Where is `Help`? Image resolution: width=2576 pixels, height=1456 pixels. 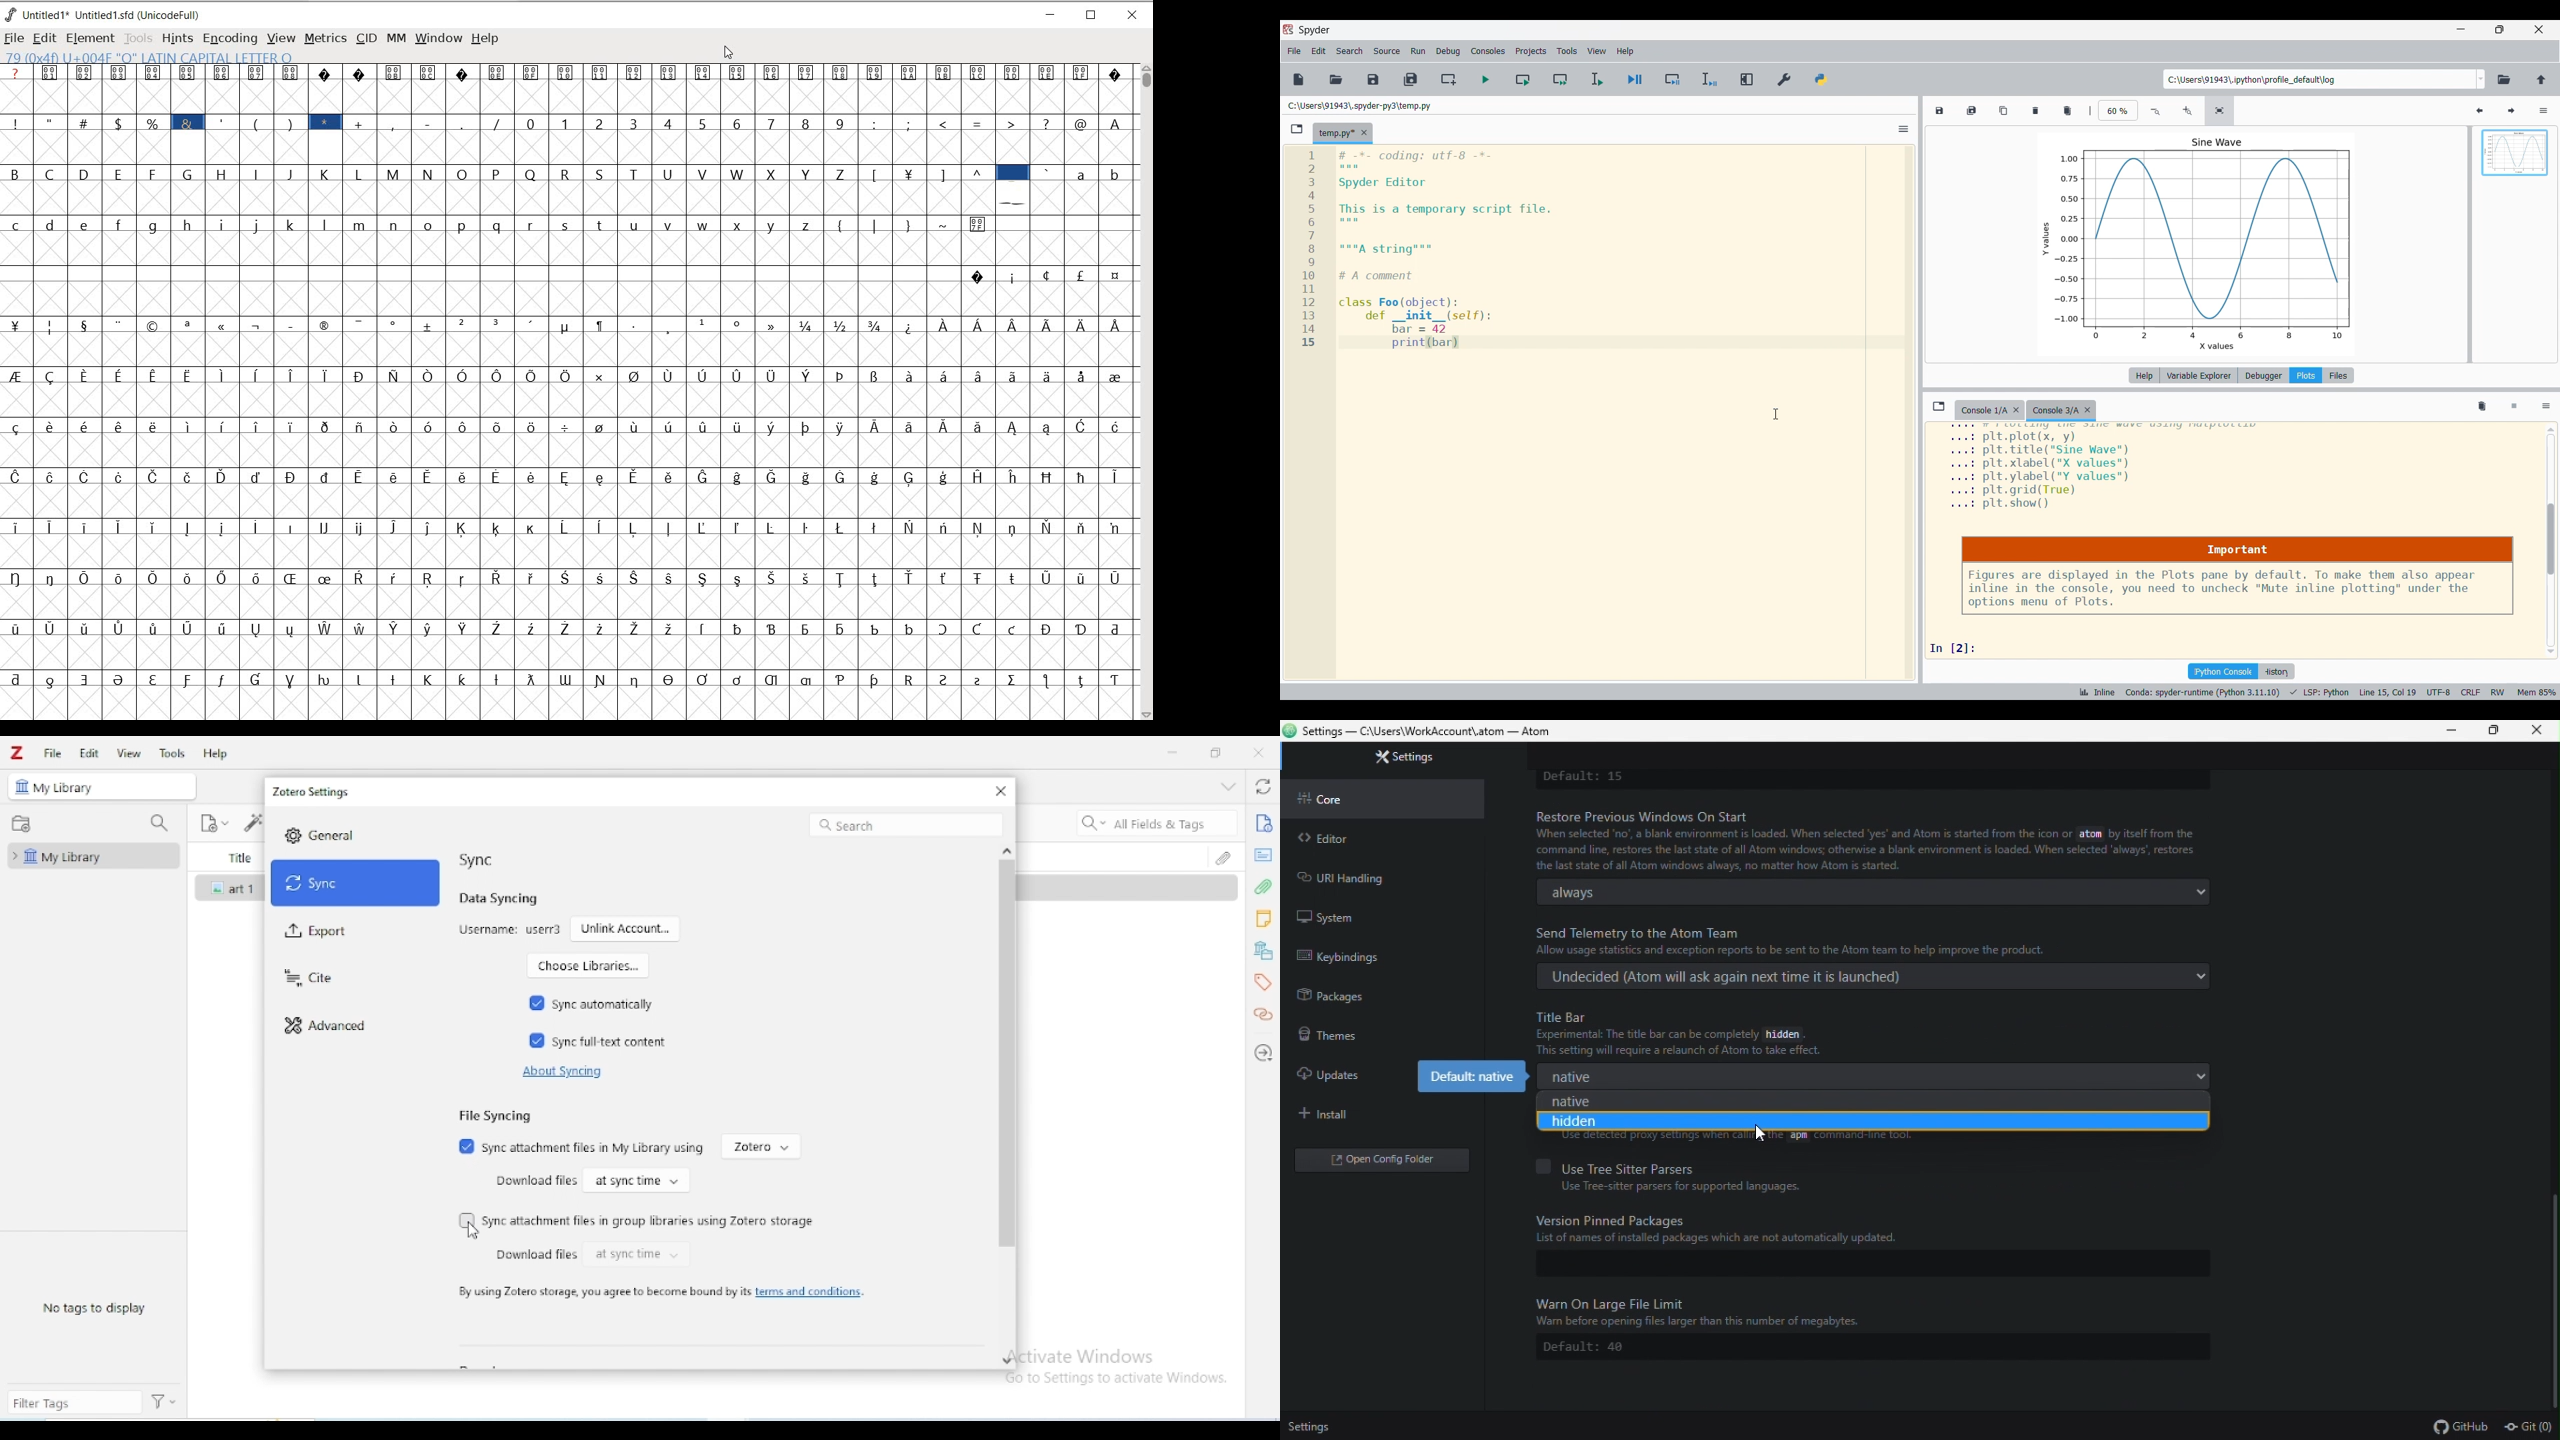
Help is located at coordinates (2144, 375).